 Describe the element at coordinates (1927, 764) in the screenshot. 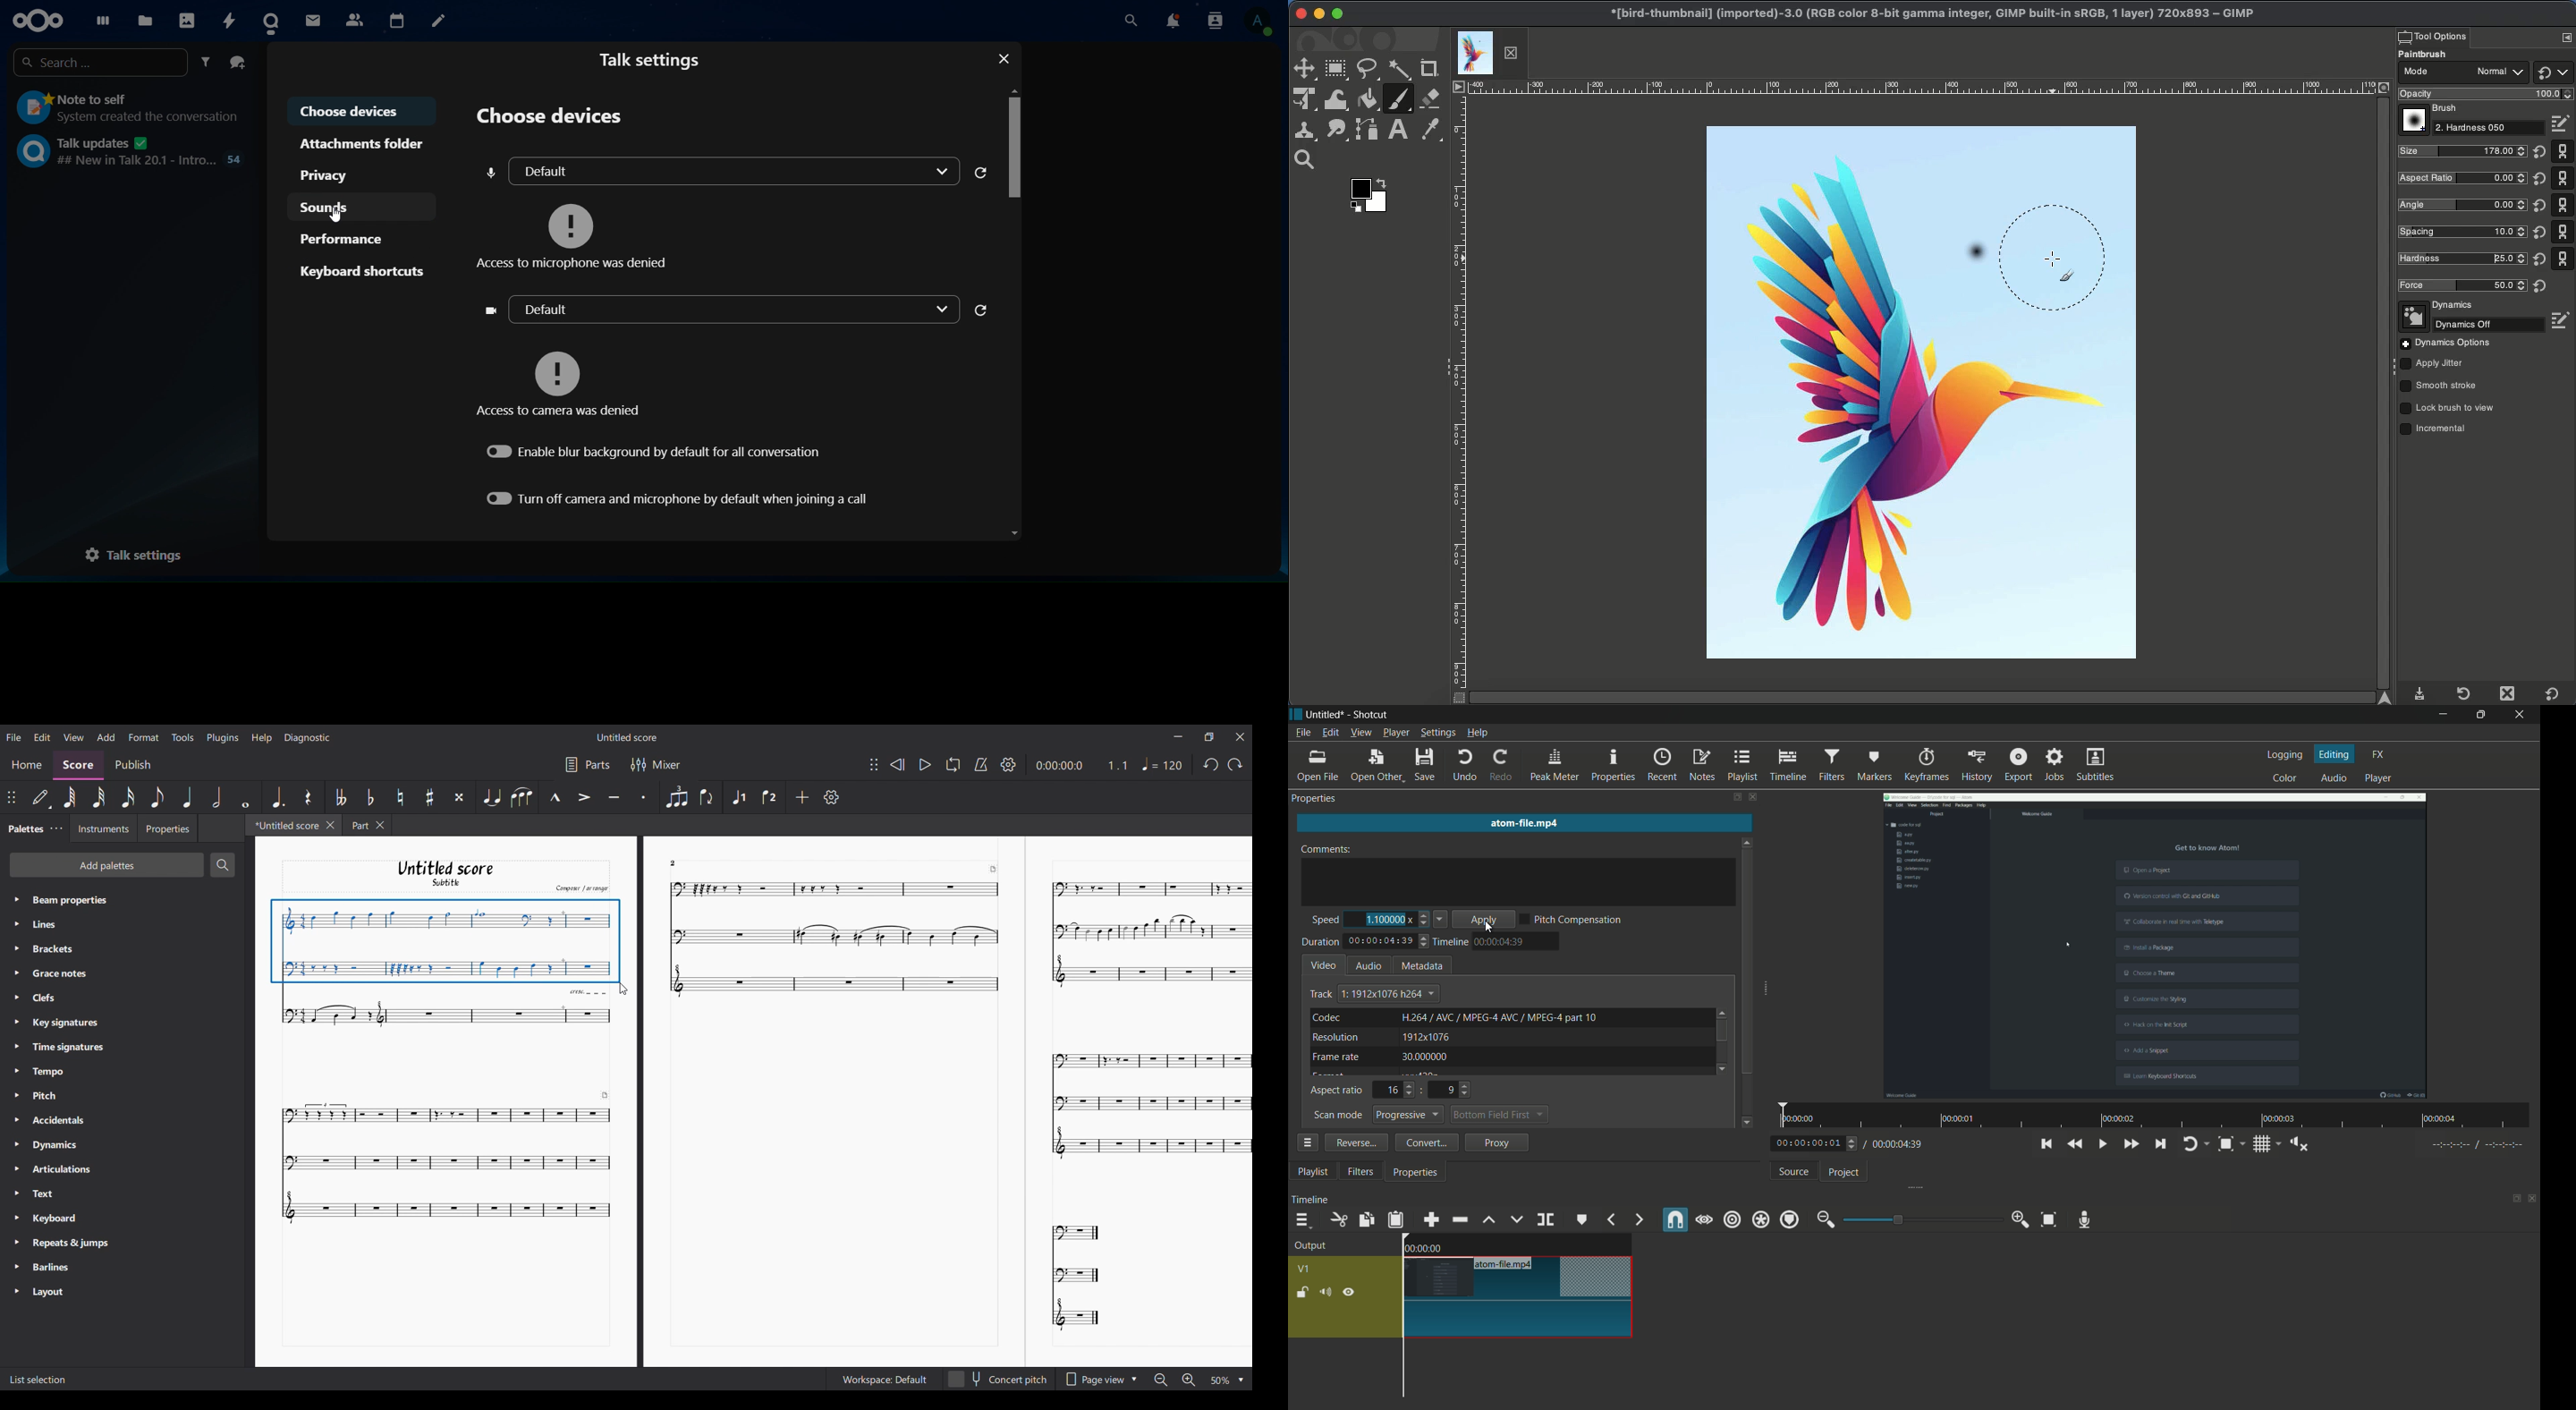

I see `keyframes` at that location.